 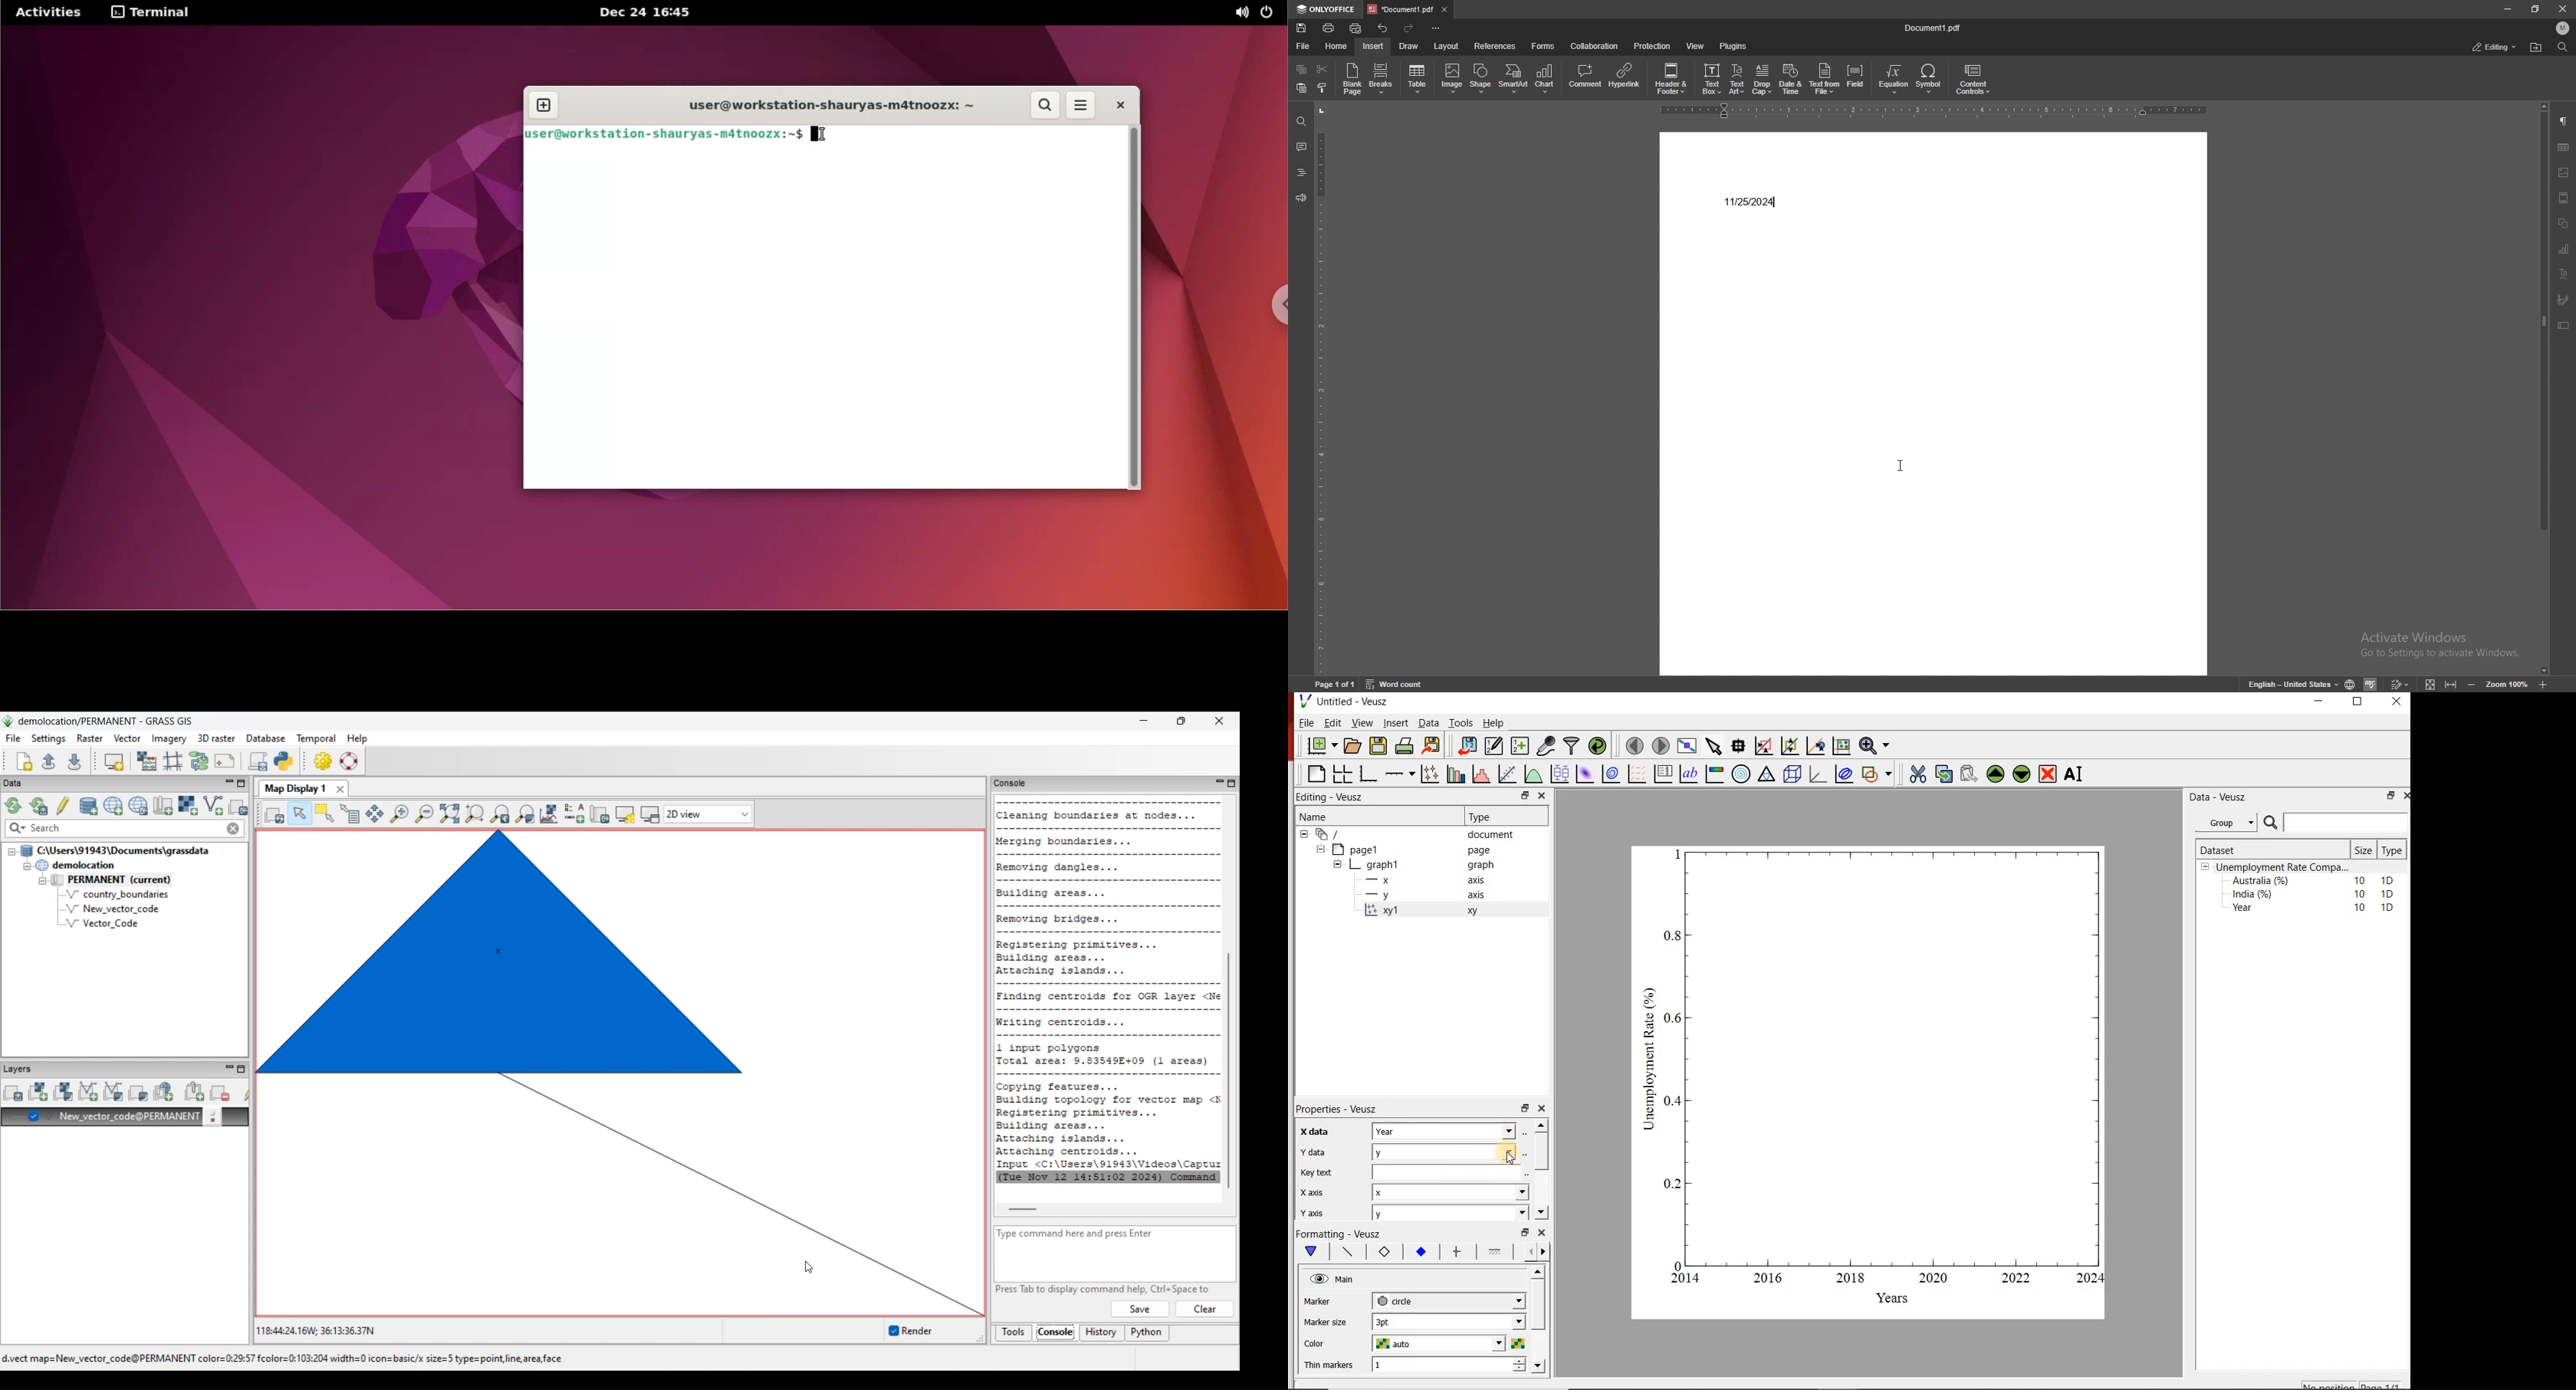 I want to click on key text field, so click(x=1449, y=1171).